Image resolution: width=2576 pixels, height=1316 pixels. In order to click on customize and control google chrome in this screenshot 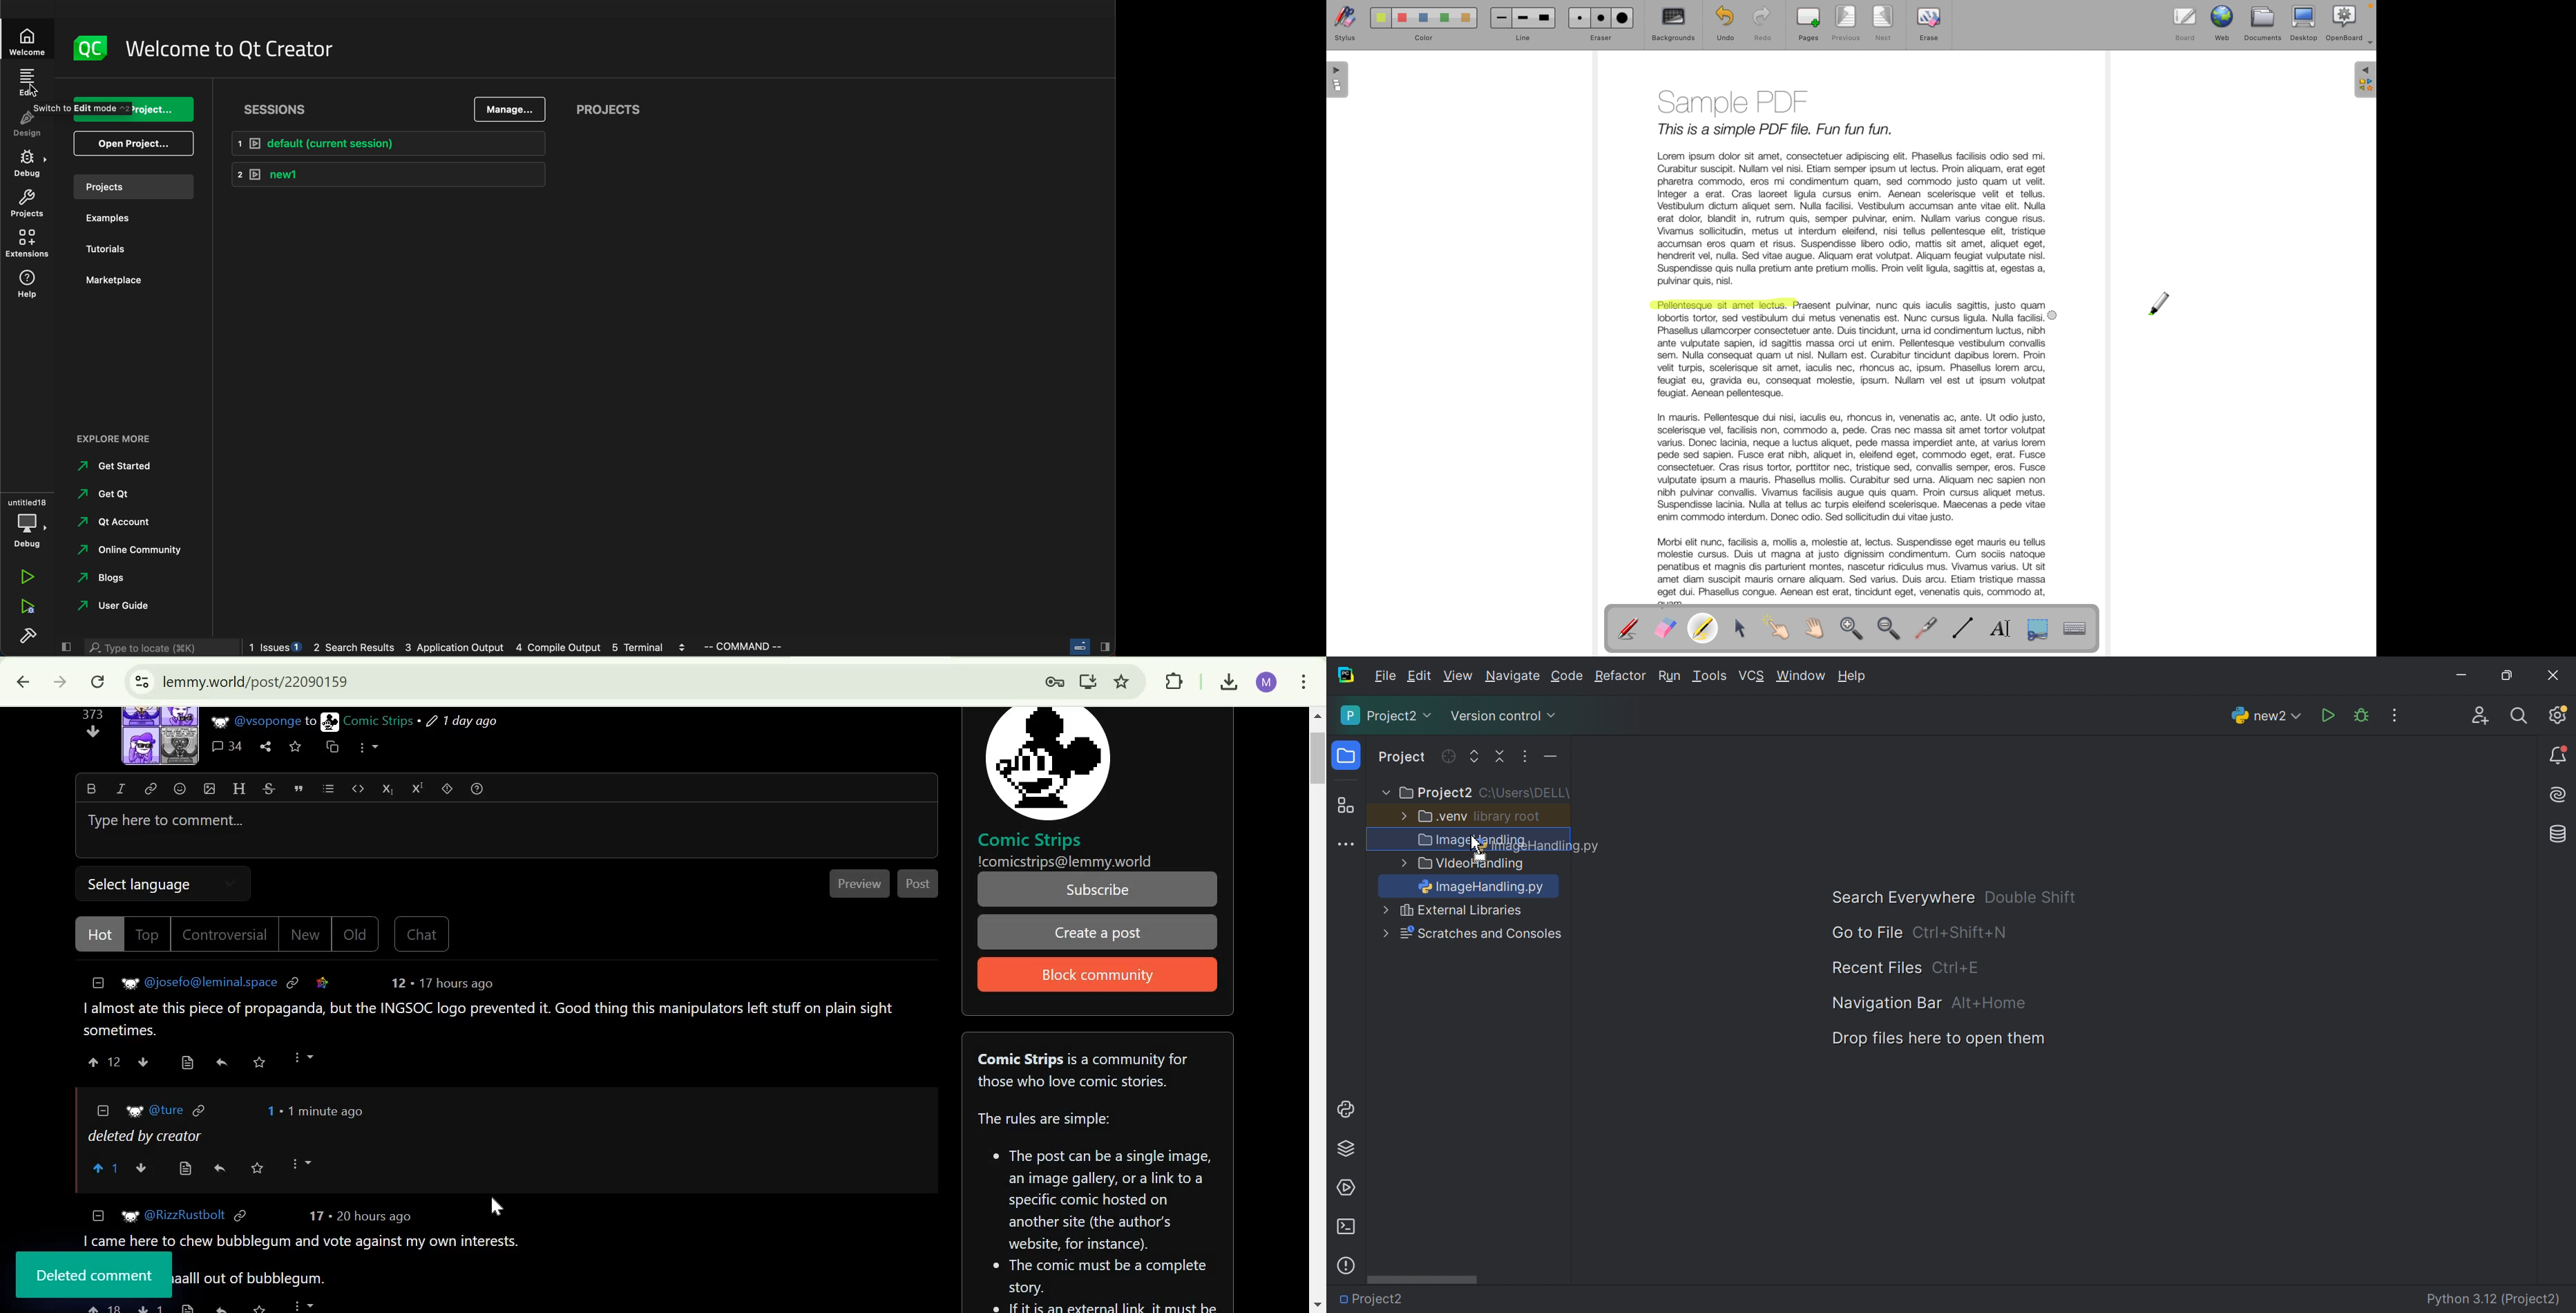, I will do `click(1304, 679)`.